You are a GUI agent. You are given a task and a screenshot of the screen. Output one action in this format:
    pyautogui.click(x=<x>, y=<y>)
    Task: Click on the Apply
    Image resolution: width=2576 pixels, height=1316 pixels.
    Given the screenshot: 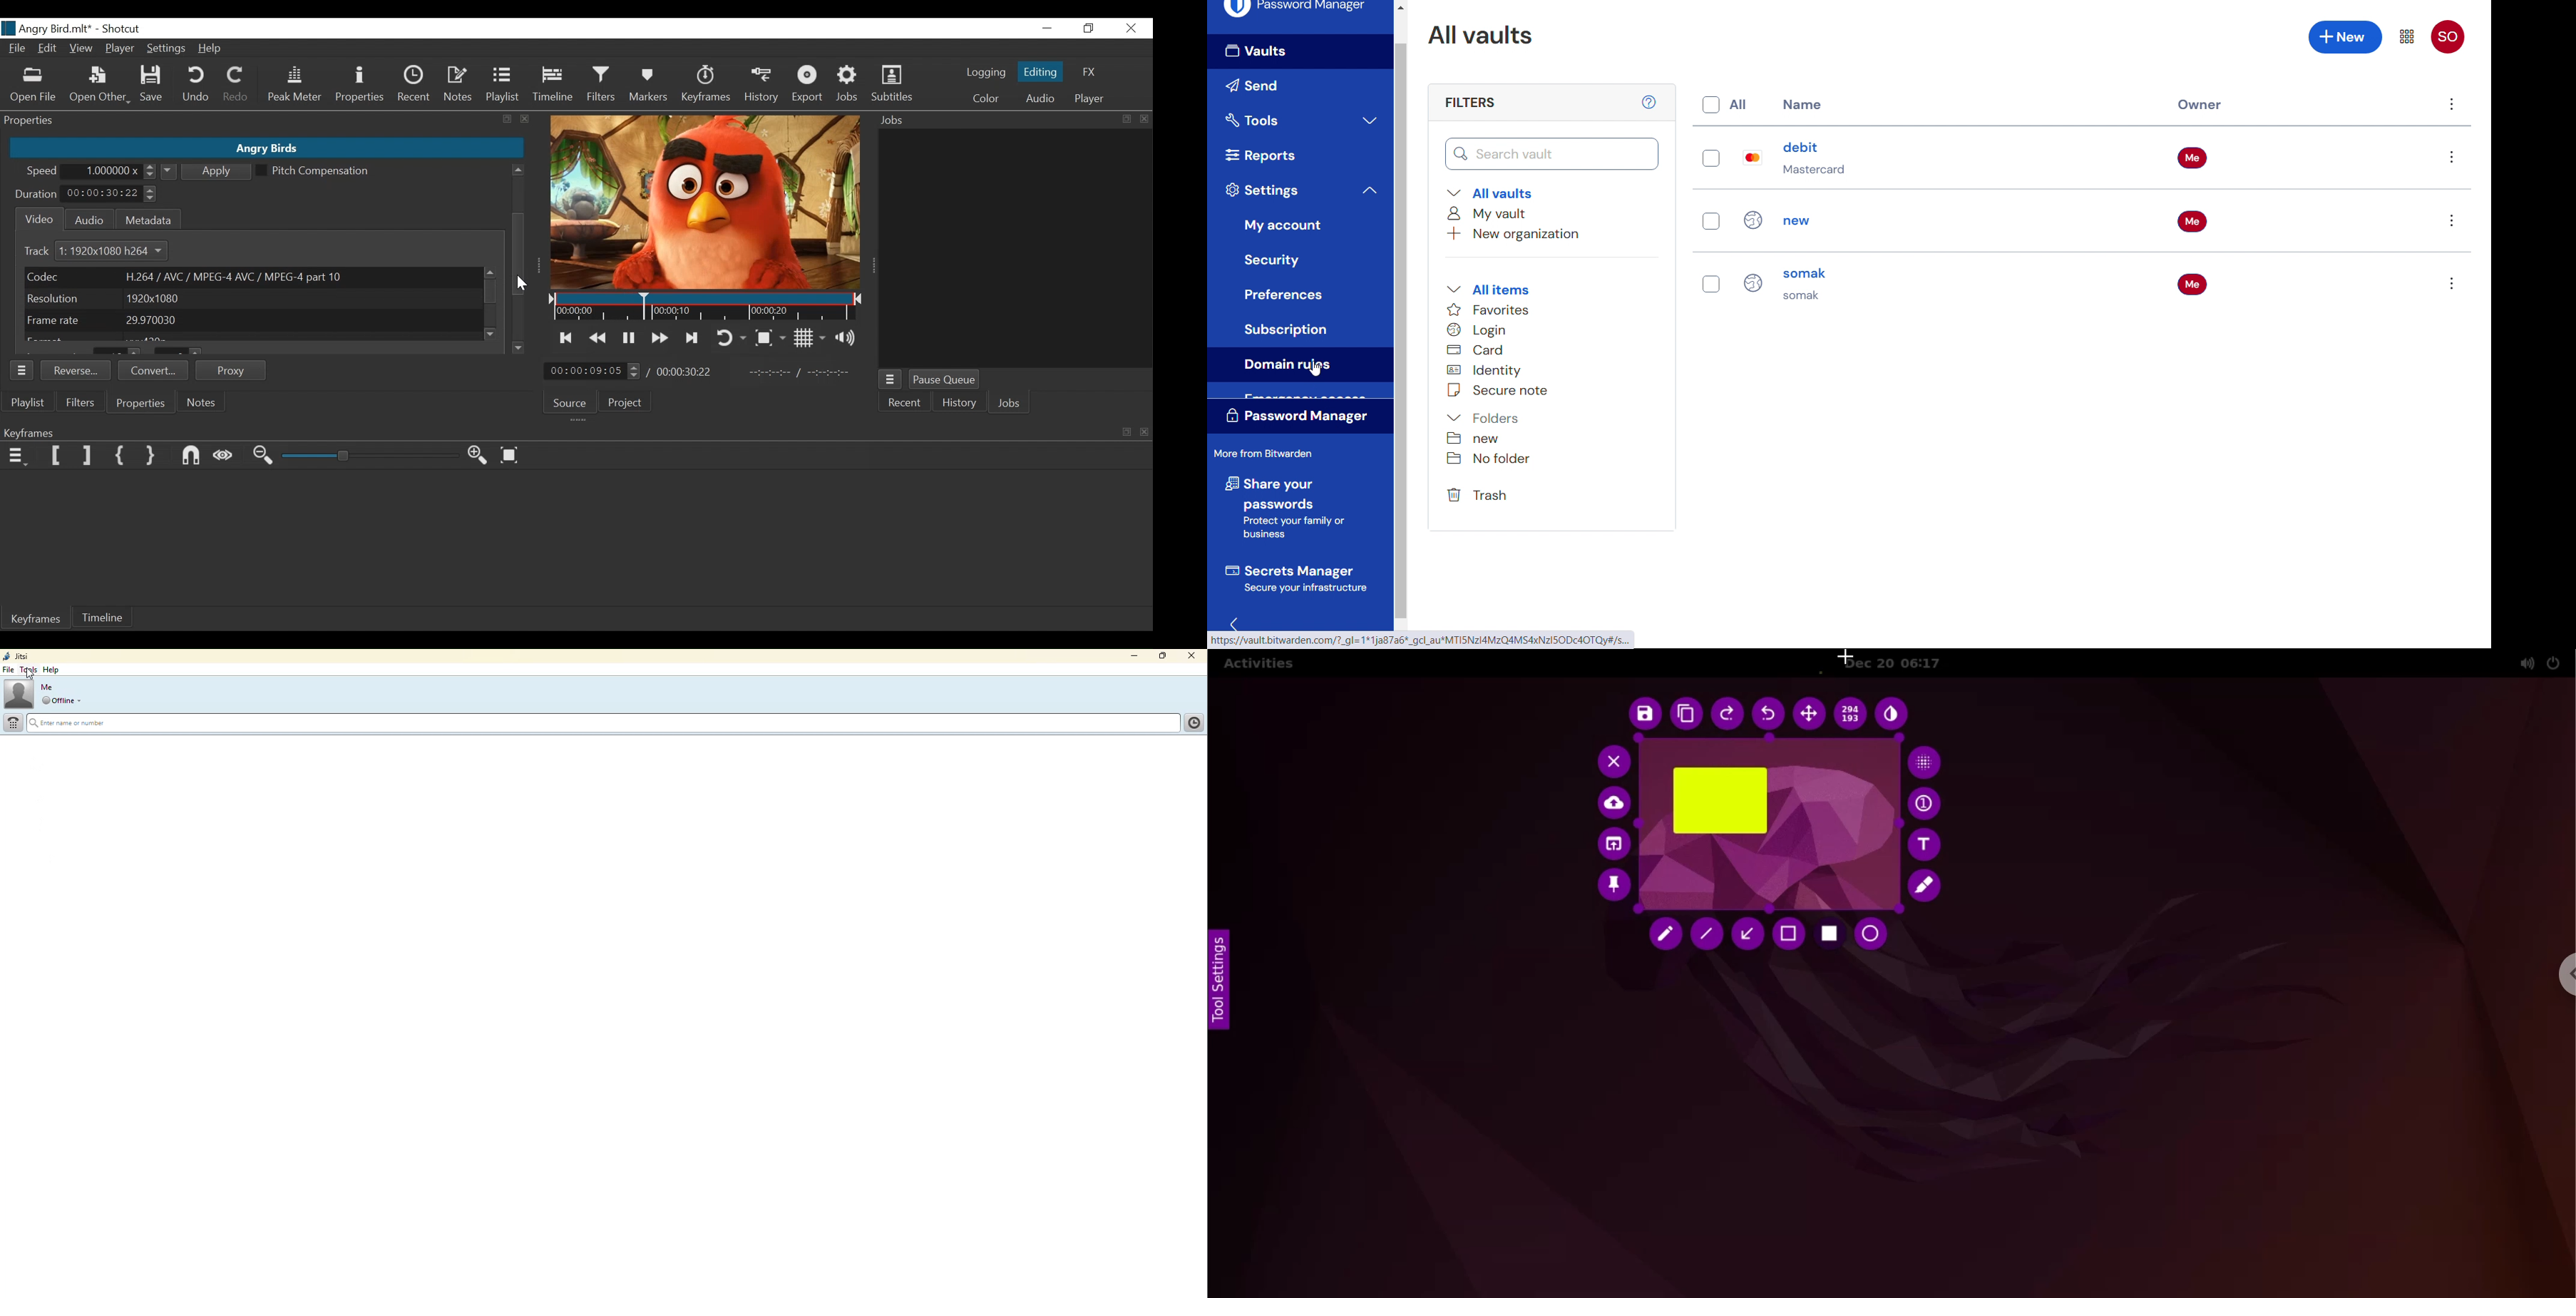 What is the action you would take?
    pyautogui.click(x=207, y=171)
    